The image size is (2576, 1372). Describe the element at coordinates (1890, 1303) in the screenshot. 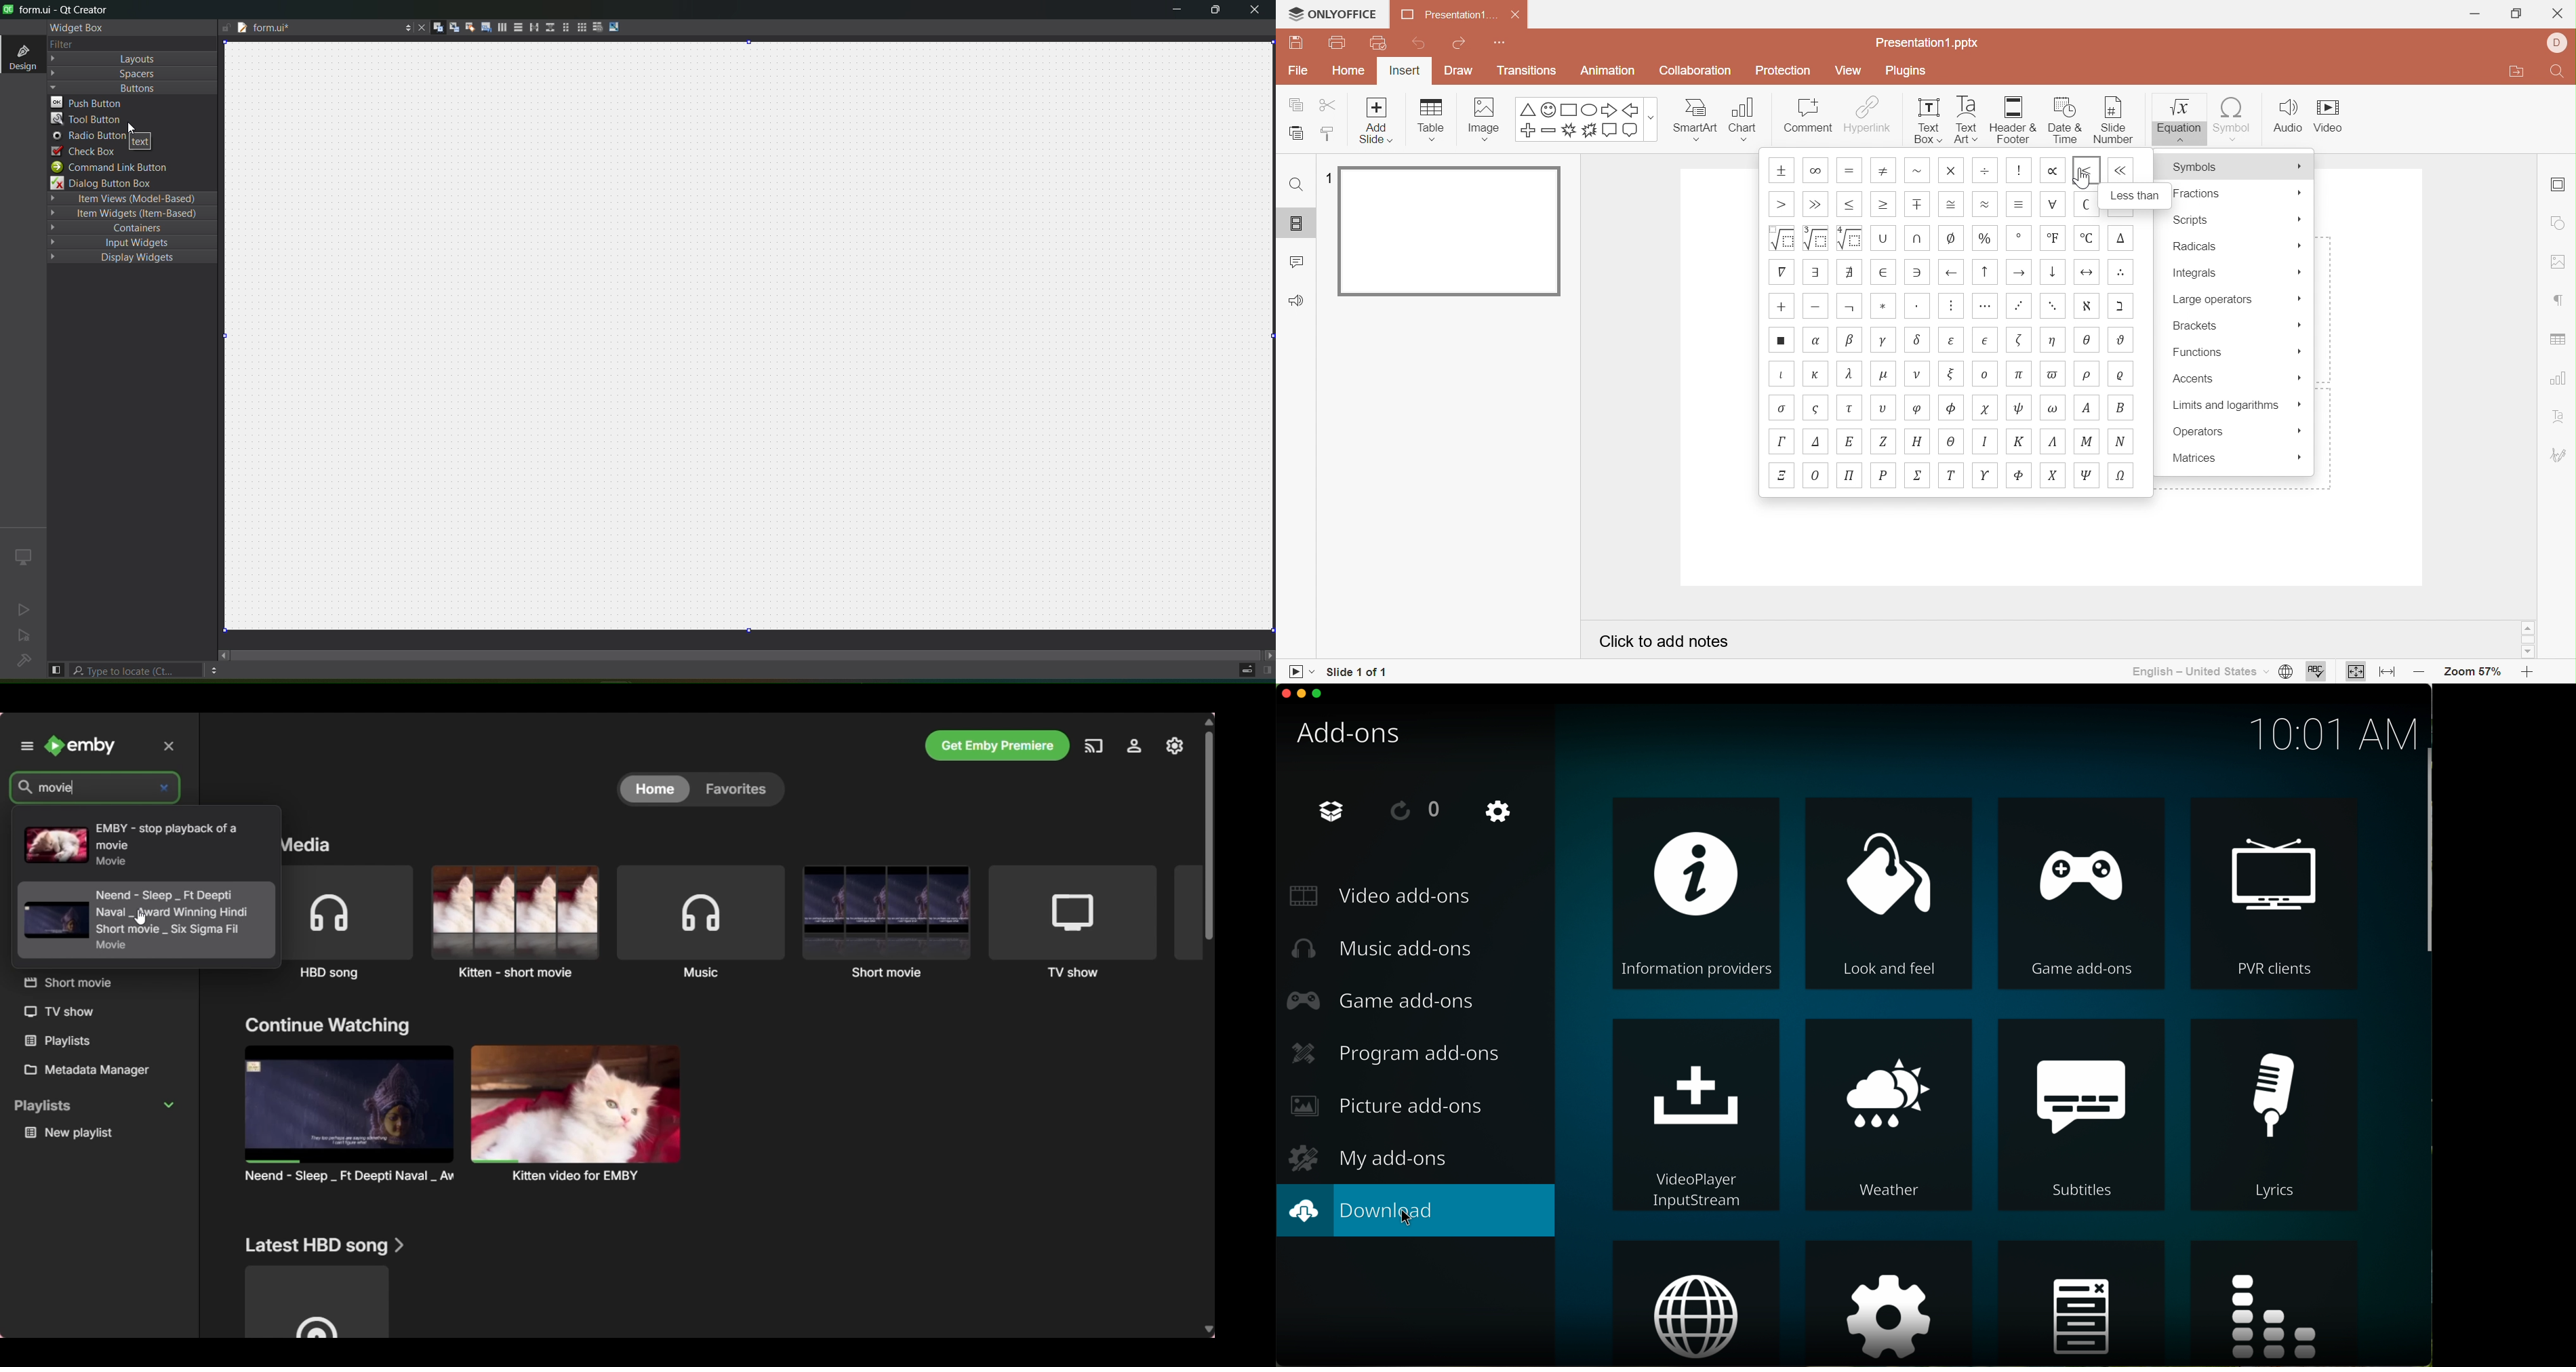

I see `settings` at that location.